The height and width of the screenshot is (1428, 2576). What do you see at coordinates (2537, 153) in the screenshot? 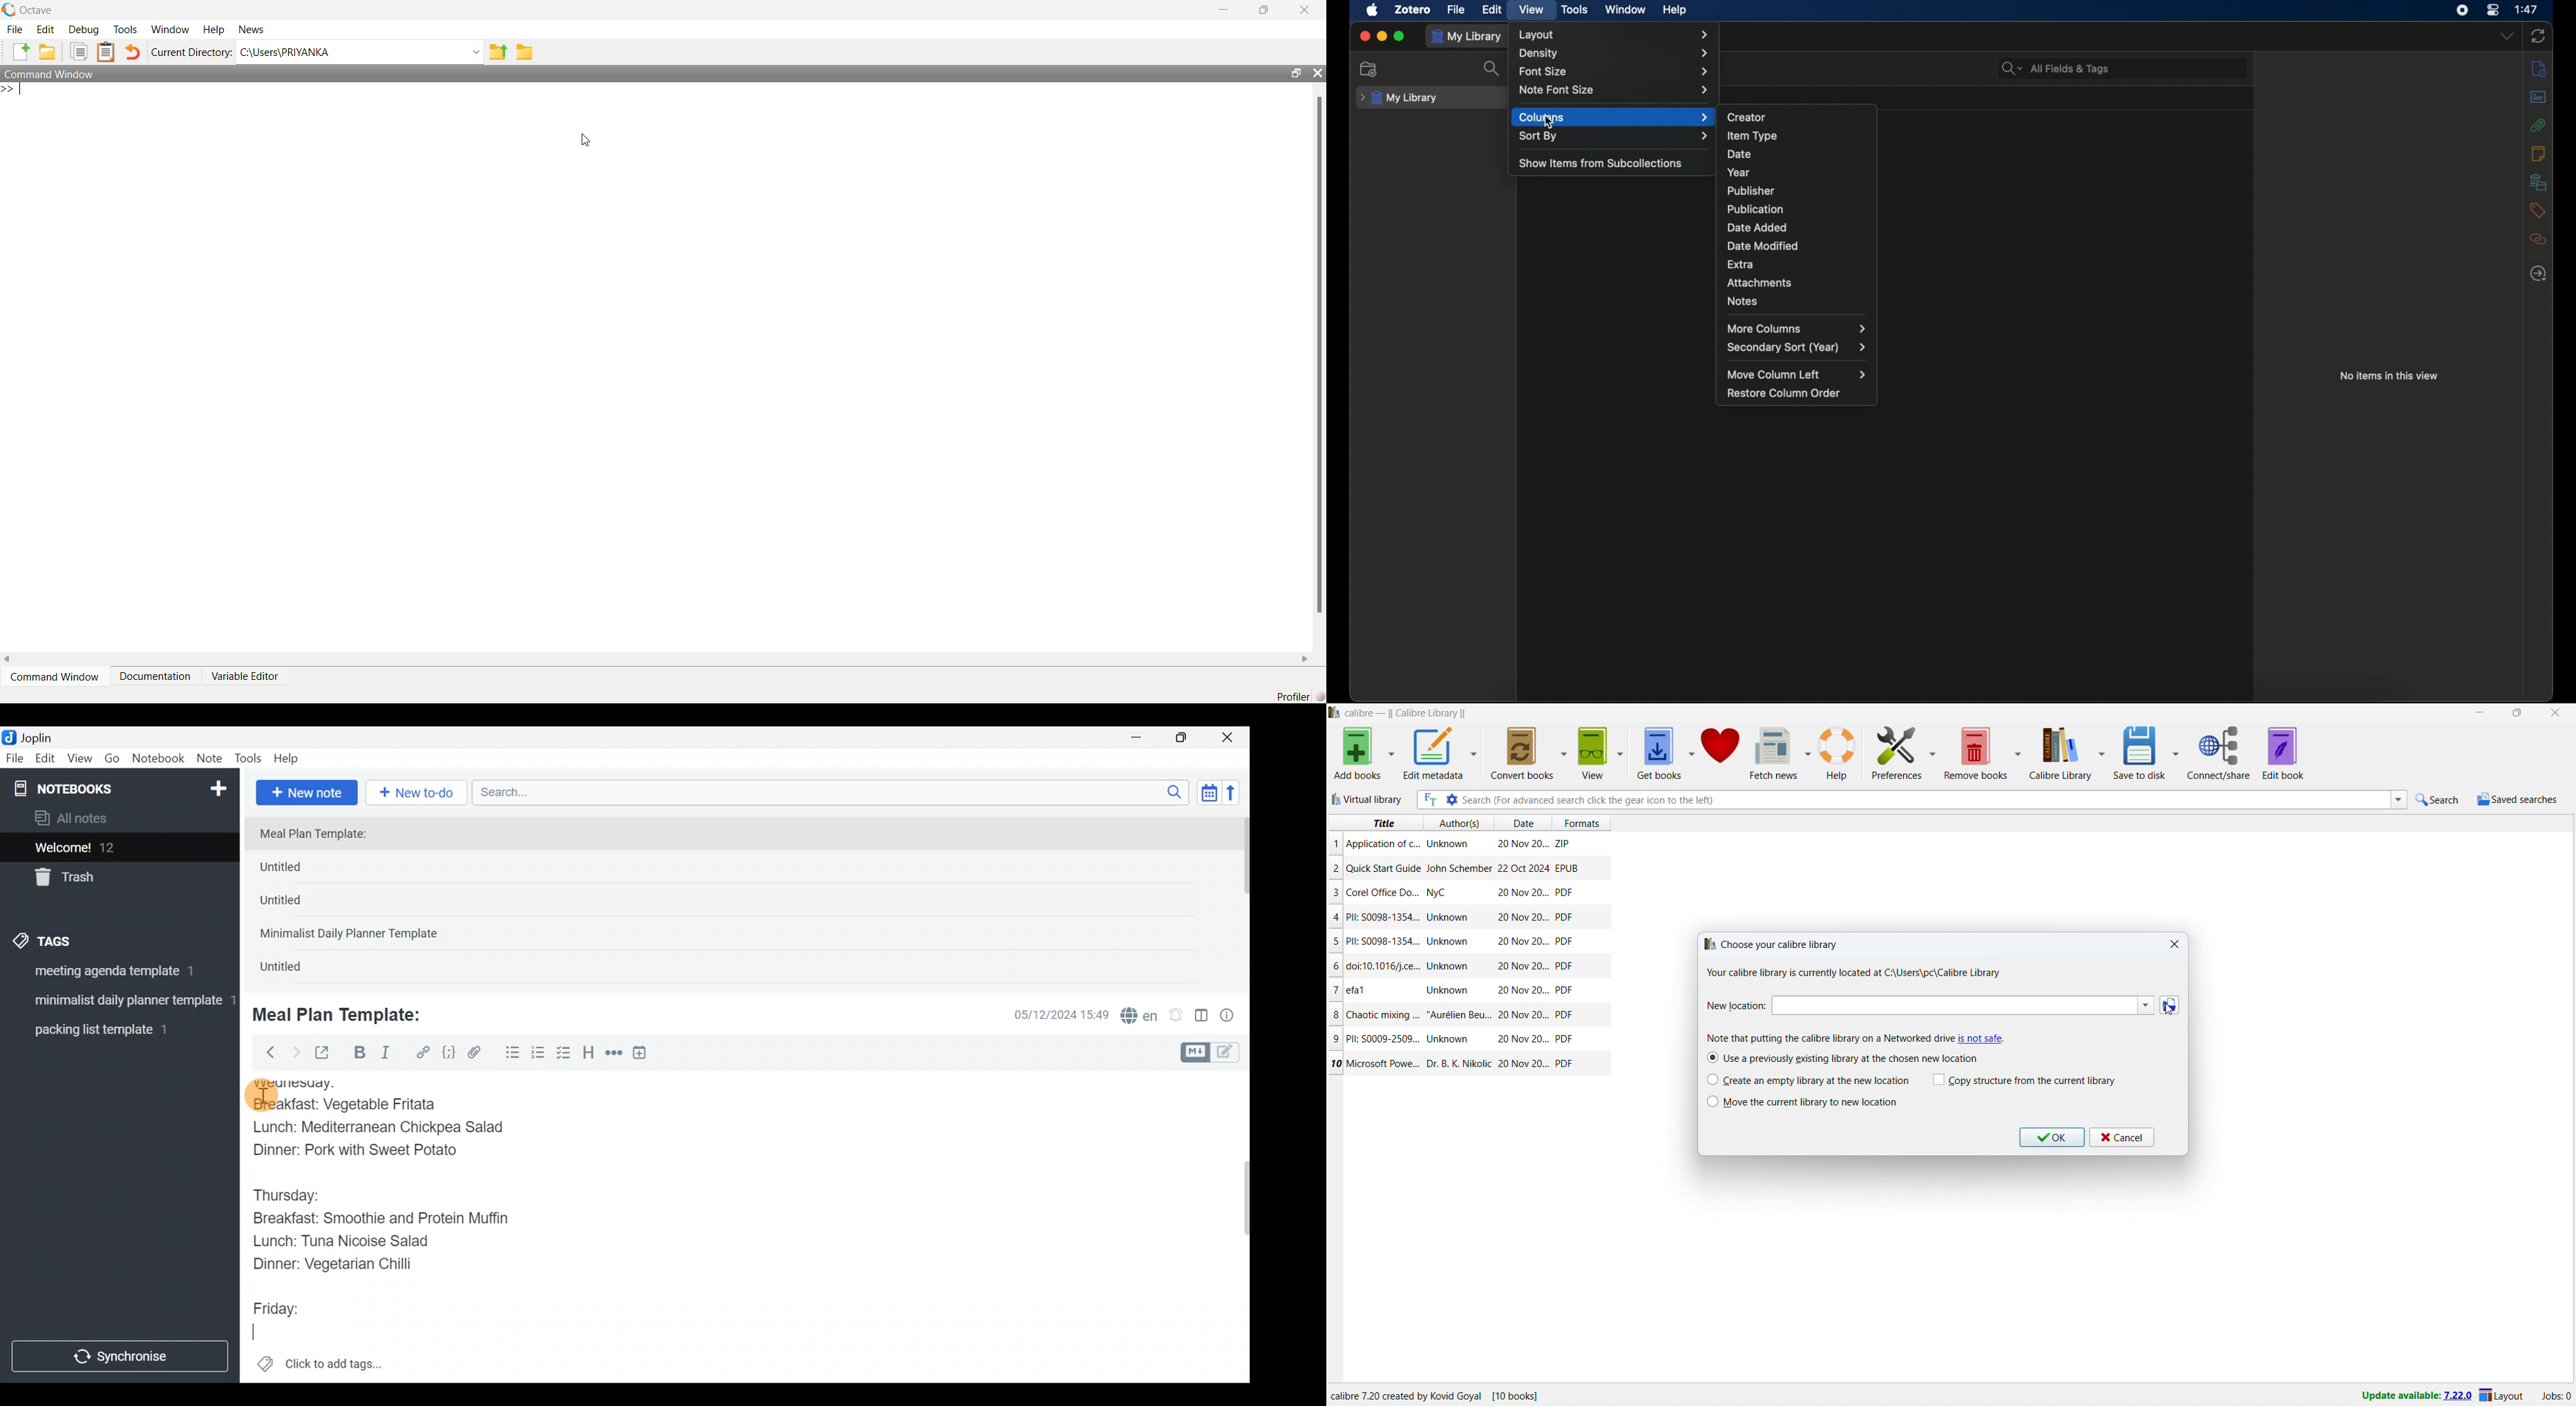
I see `notes` at bounding box center [2537, 153].